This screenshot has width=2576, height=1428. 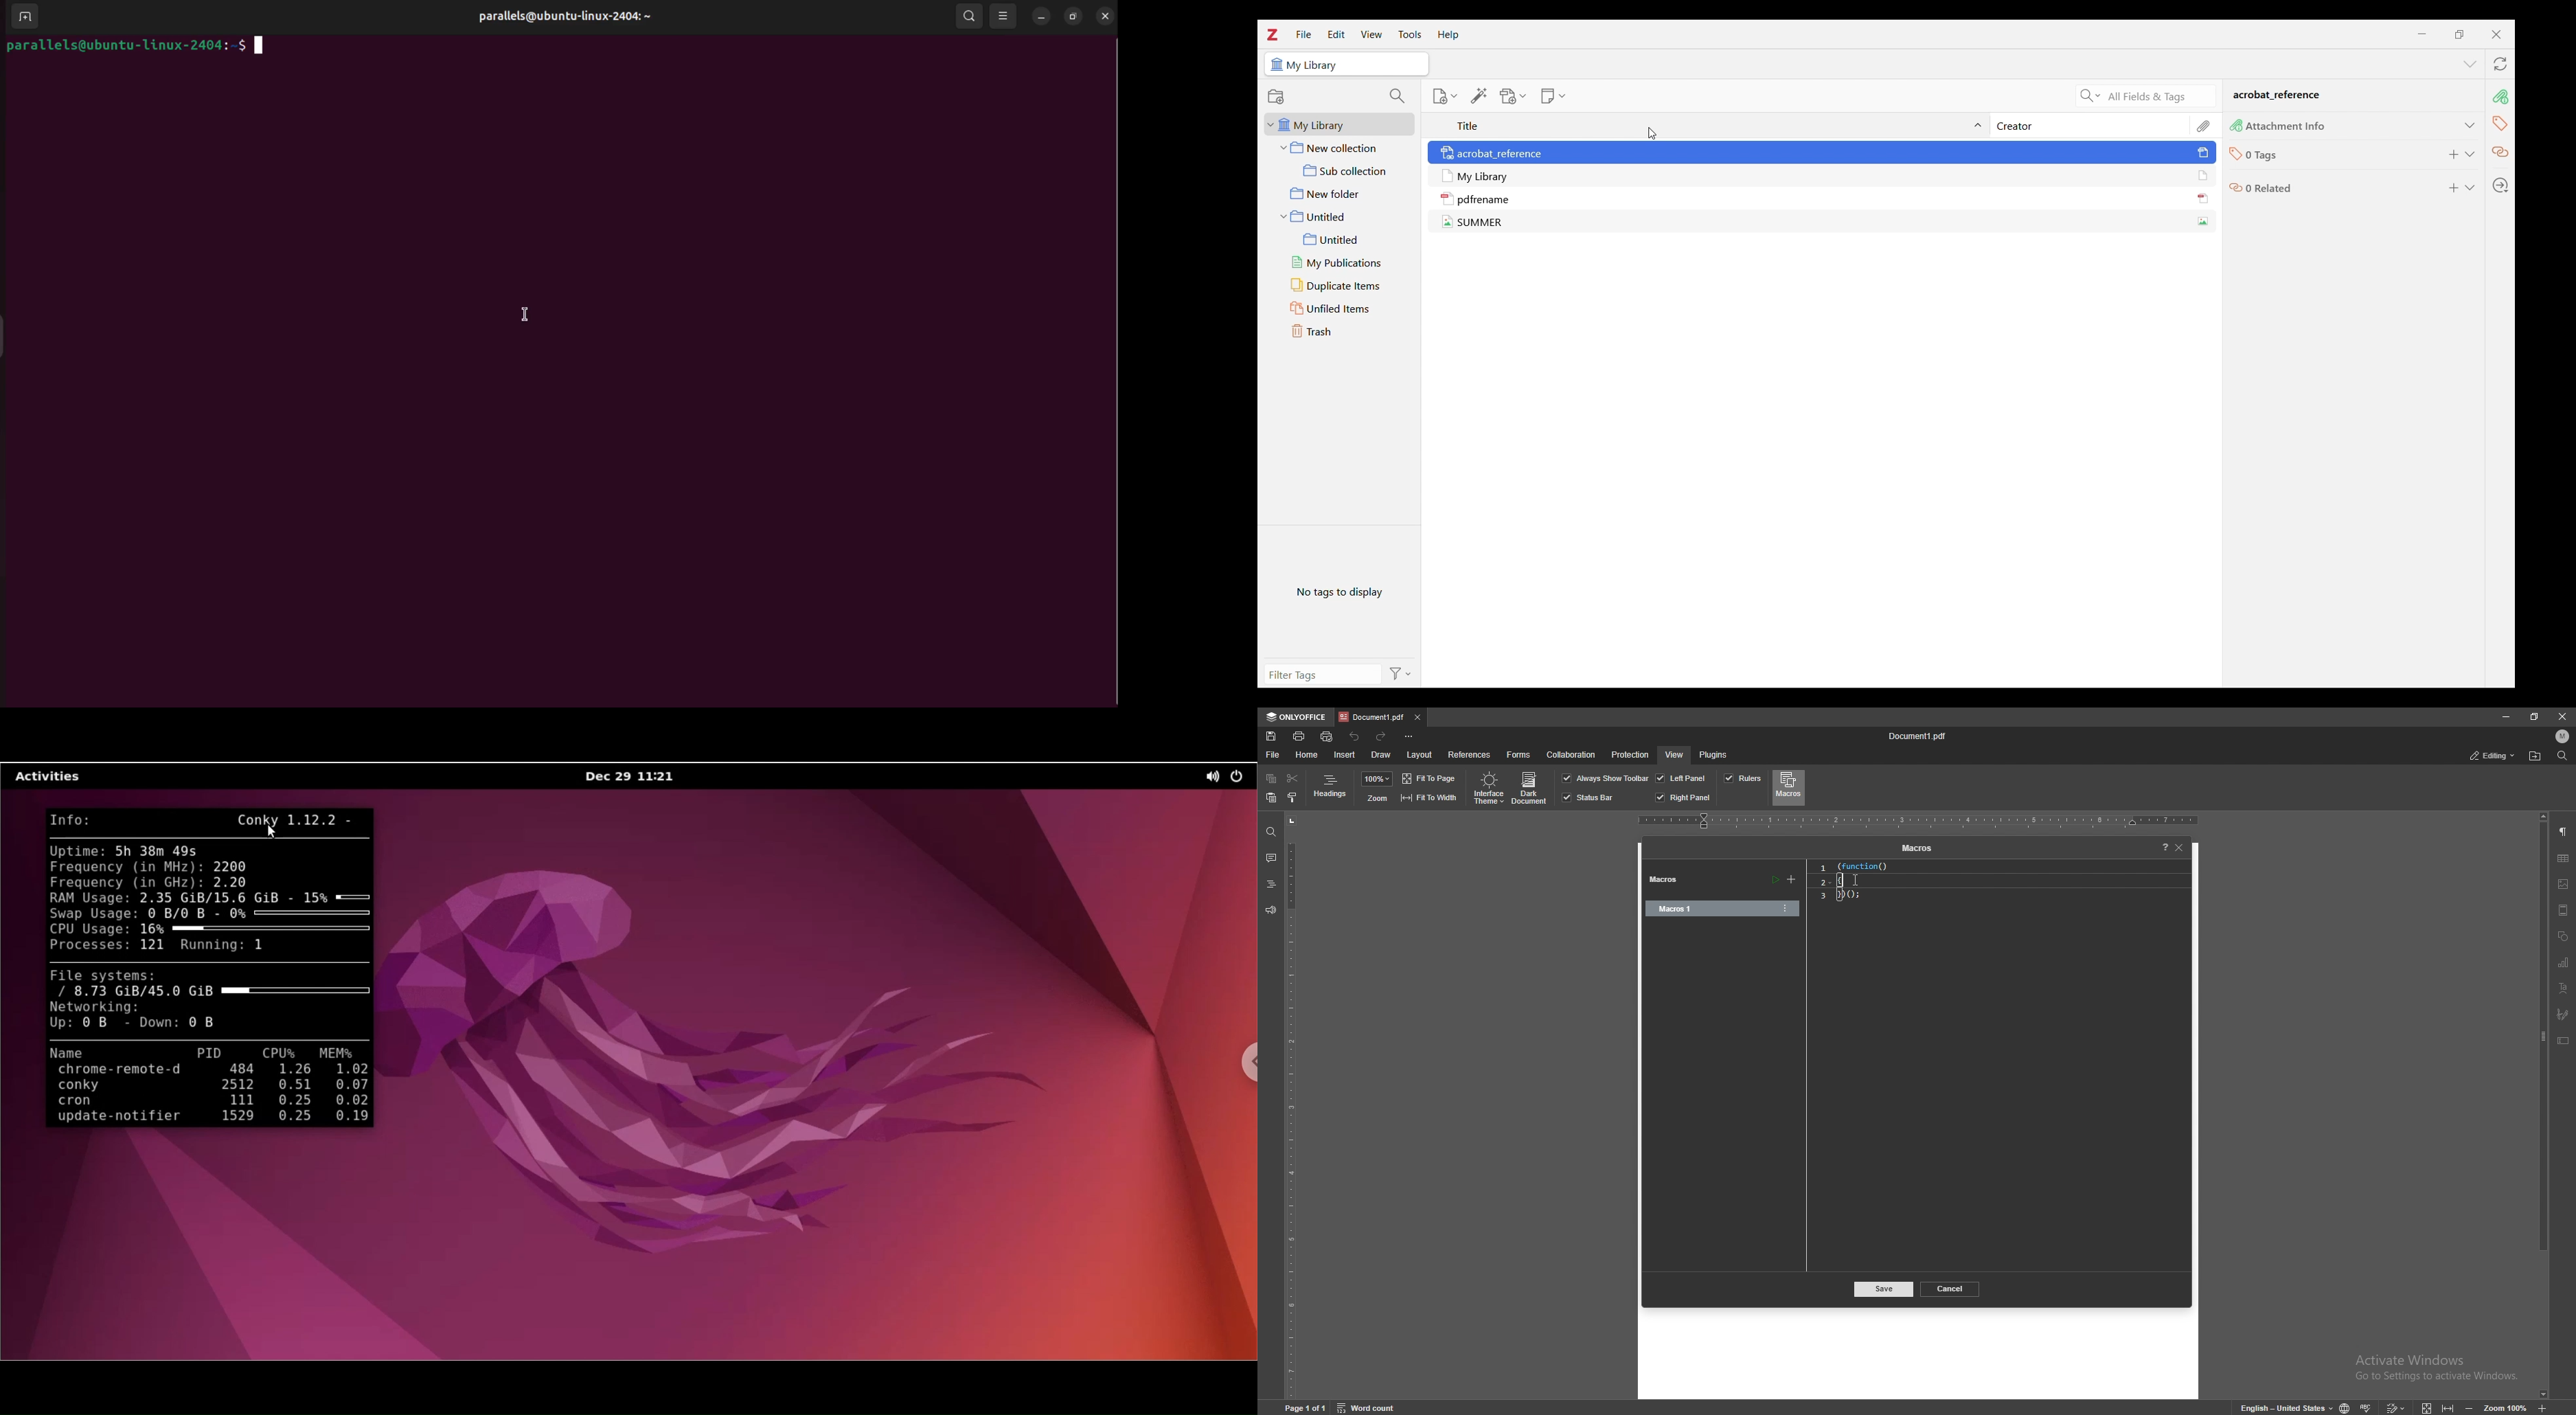 What do you see at coordinates (1345, 286) in the screenshot?
I see `Duplicate items folder` at bounding box center [1345, 286].